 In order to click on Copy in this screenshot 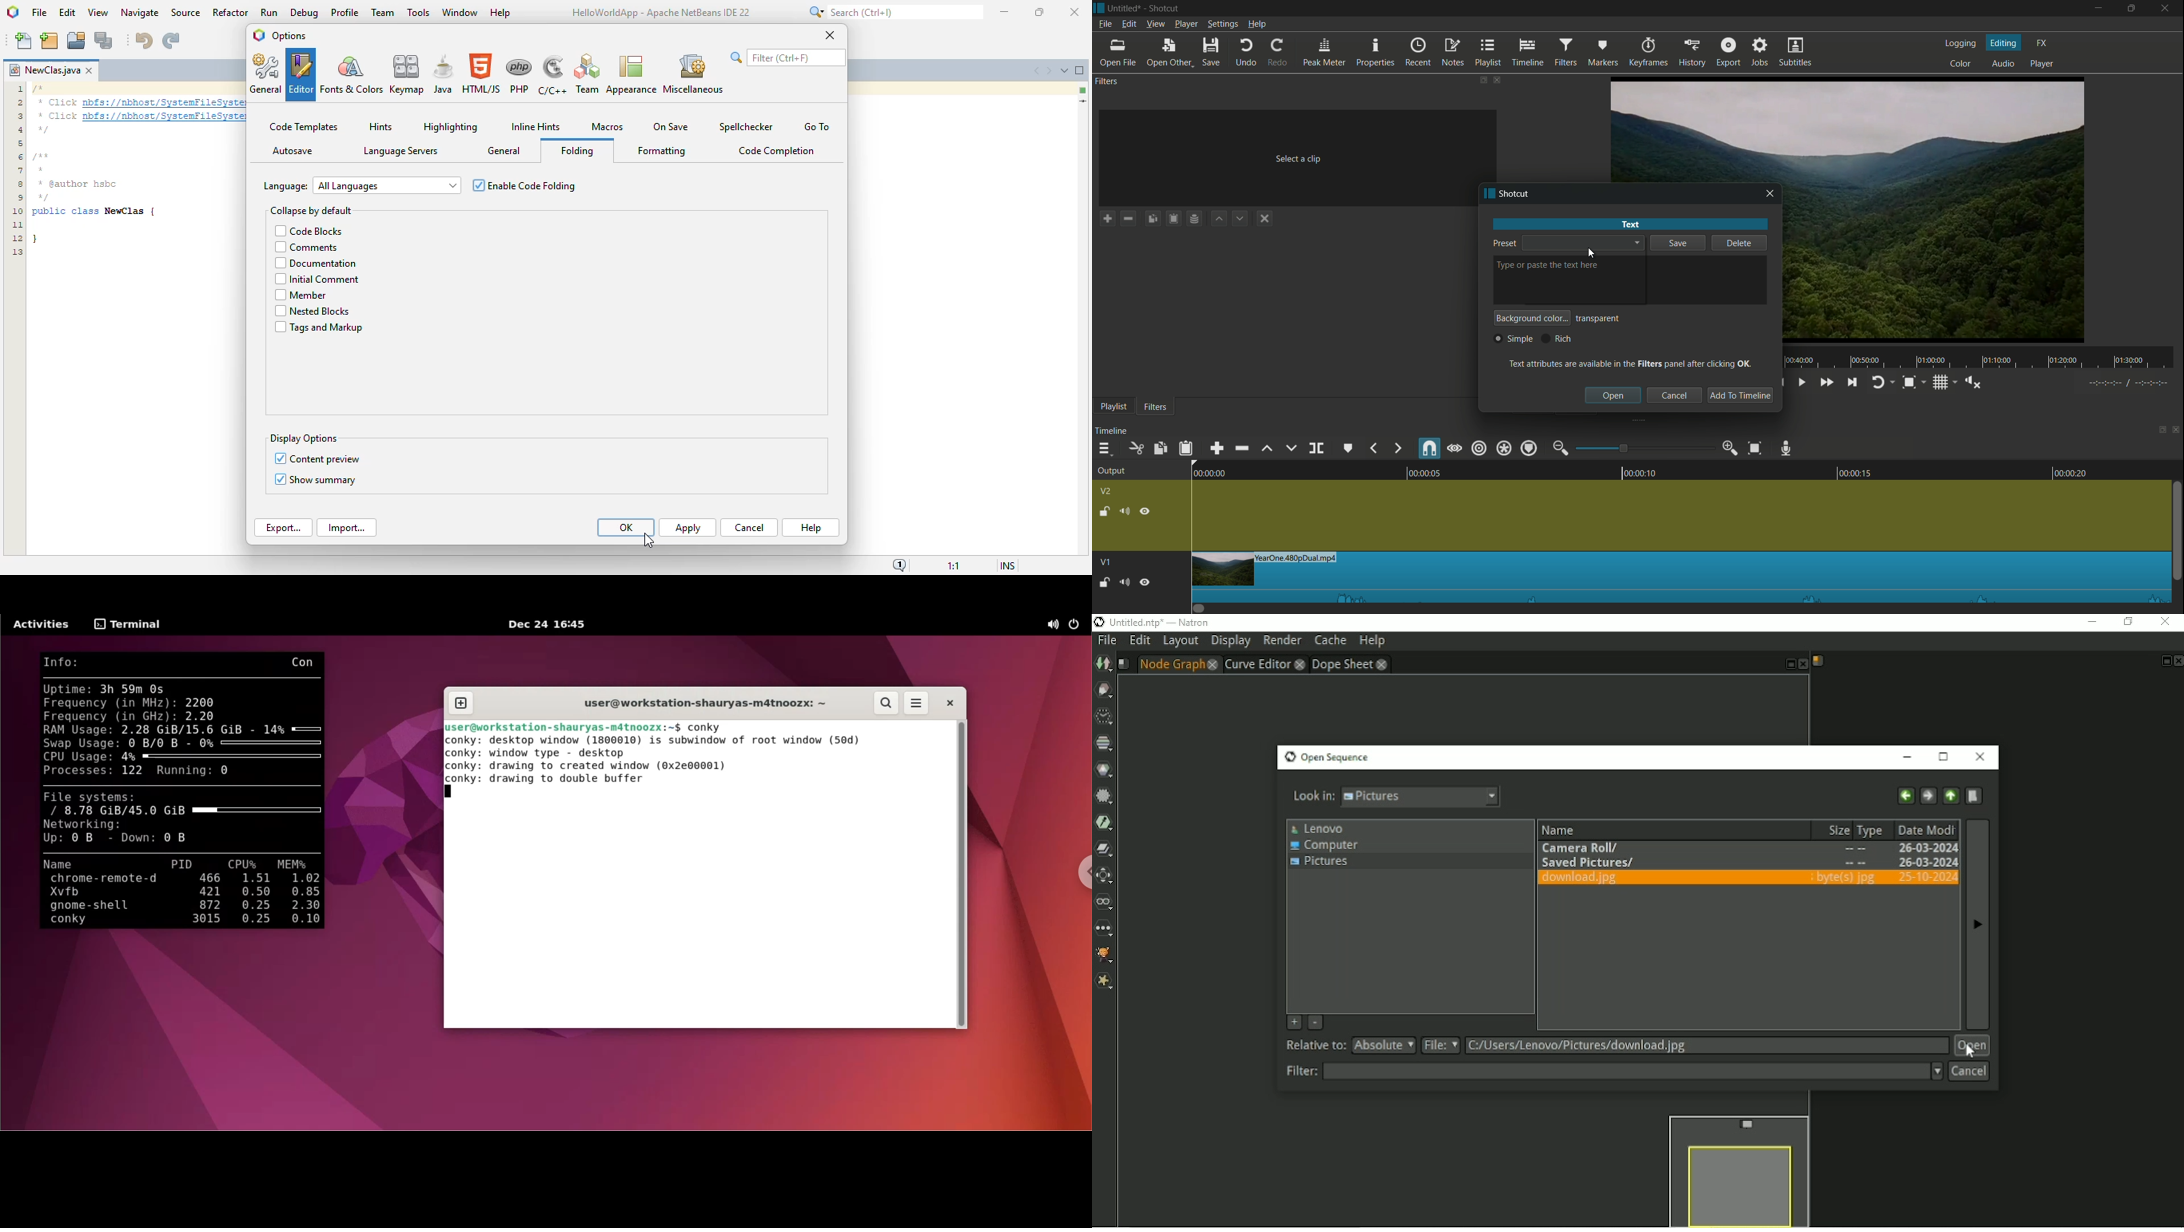, I will do `click(1152, 220)`.